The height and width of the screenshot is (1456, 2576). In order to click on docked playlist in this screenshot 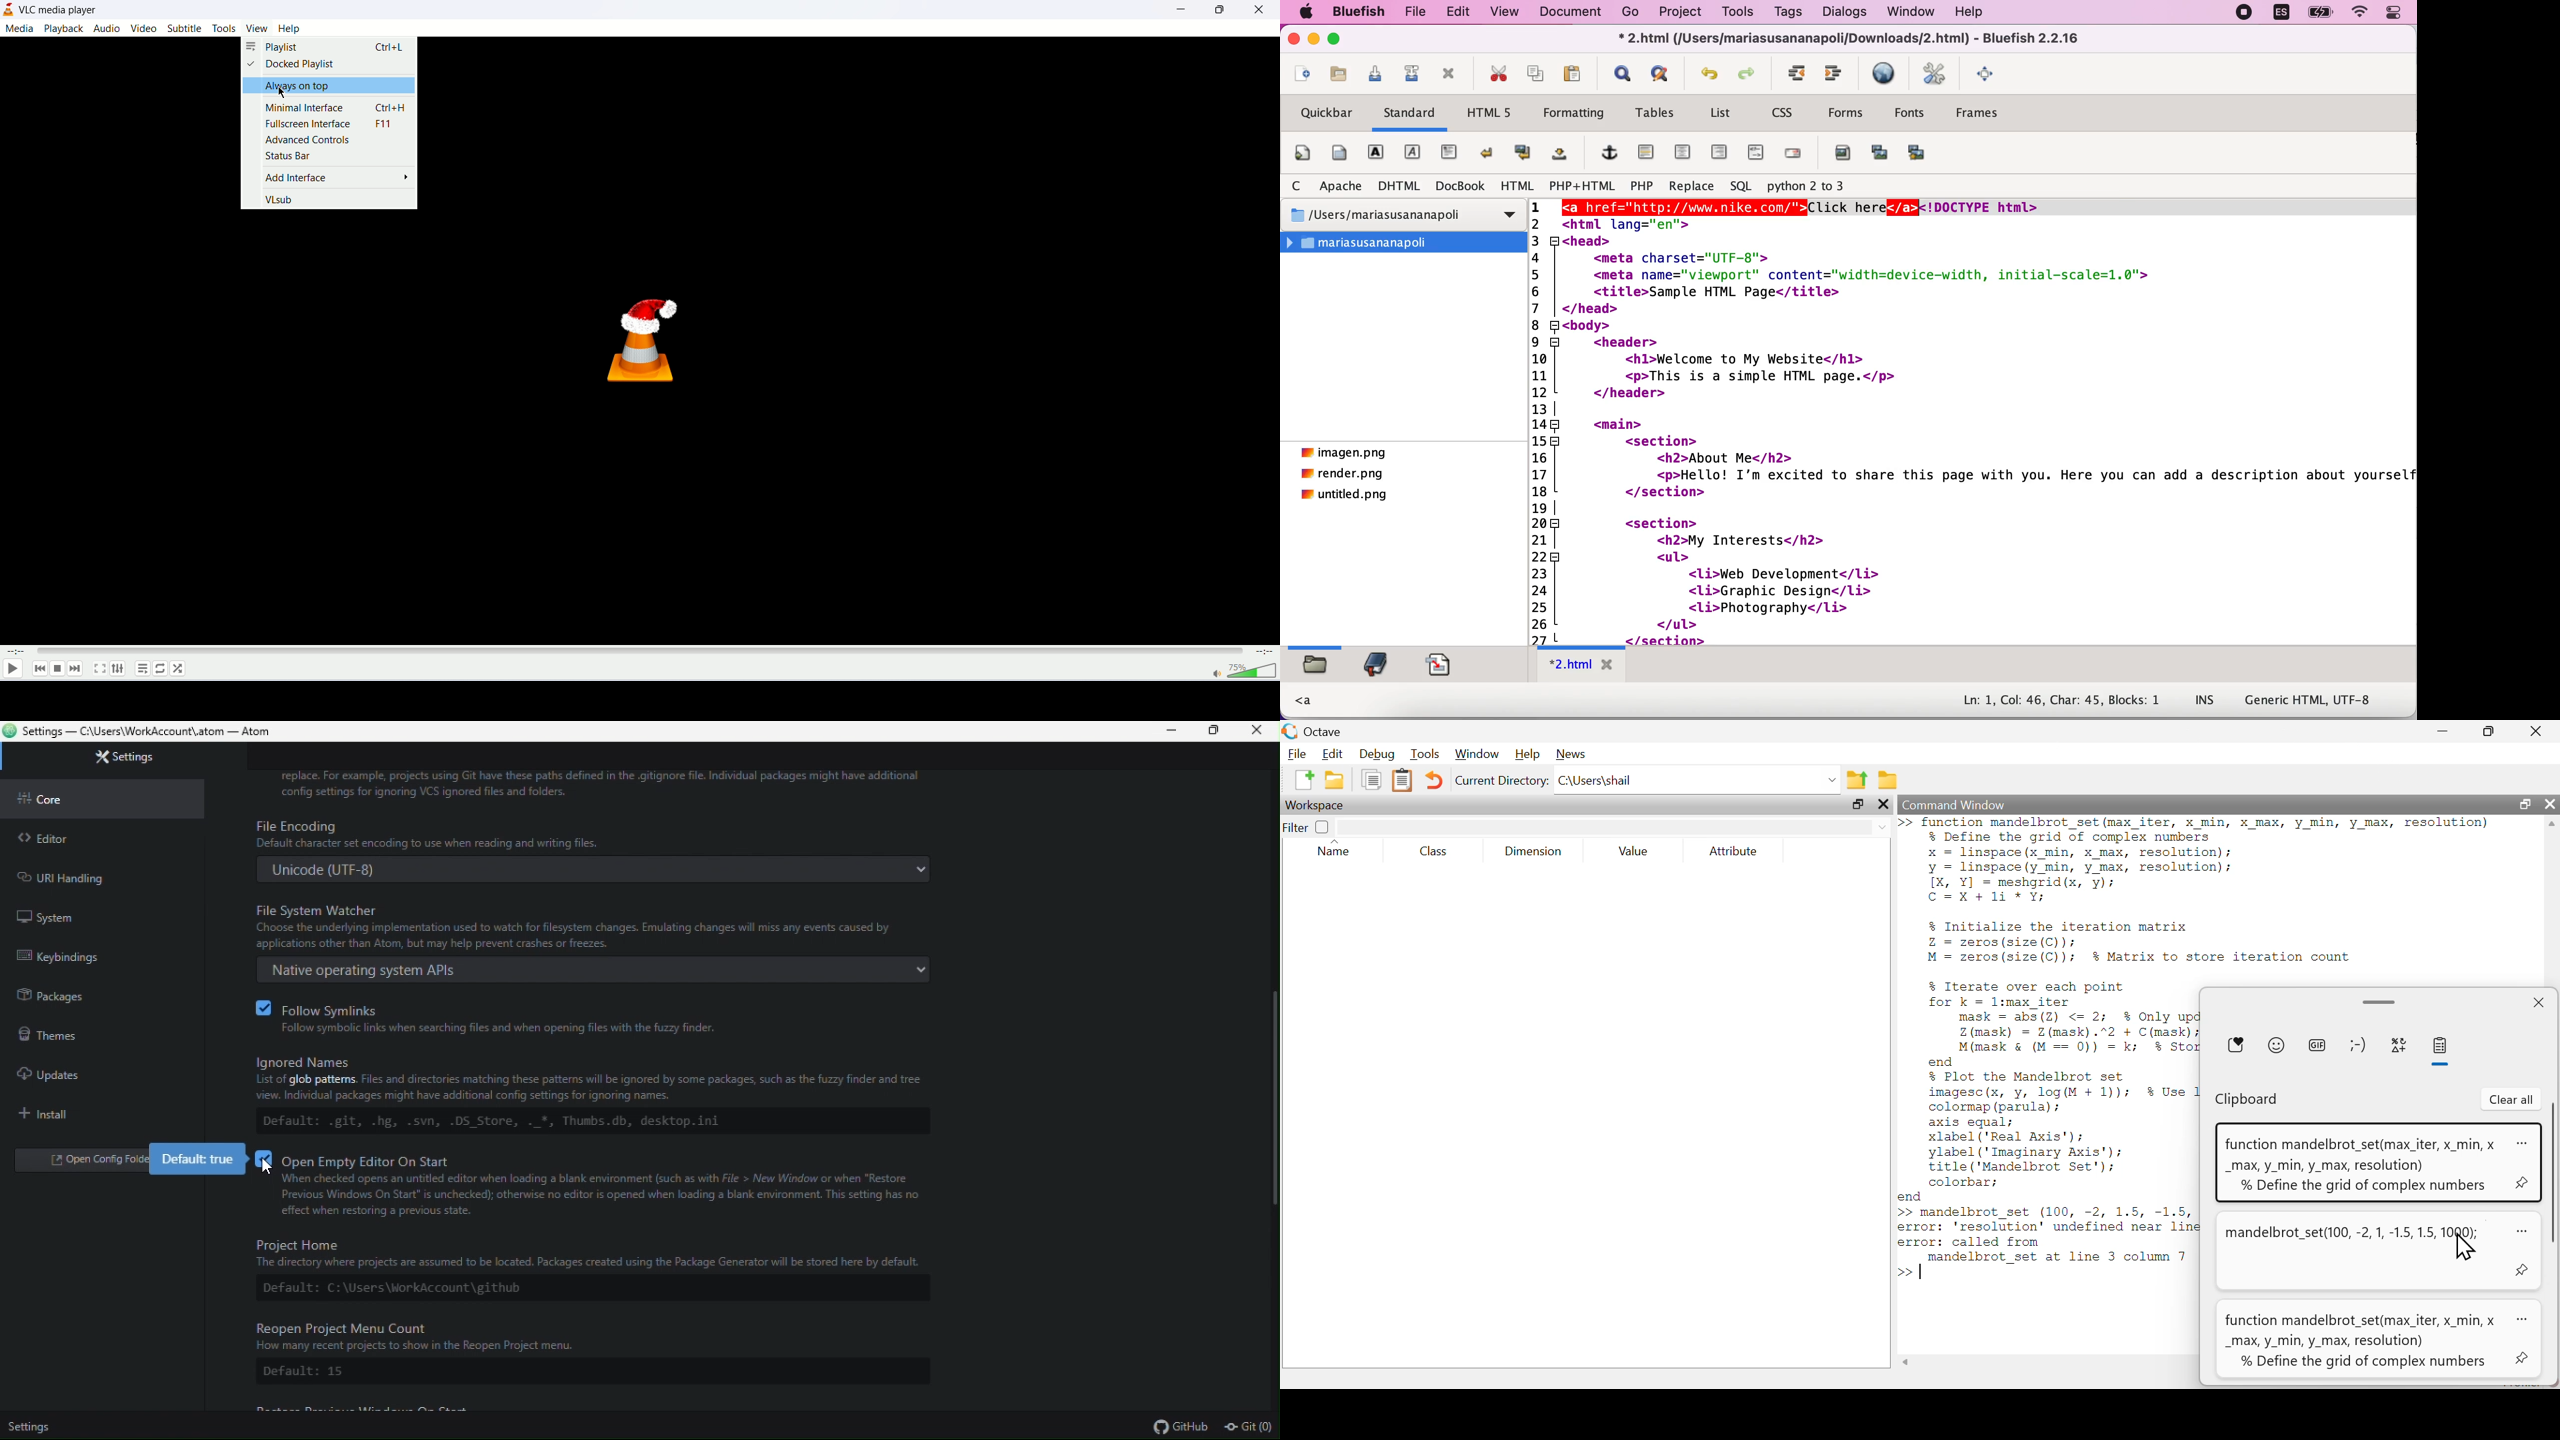, I will do `click(294, 64)`.